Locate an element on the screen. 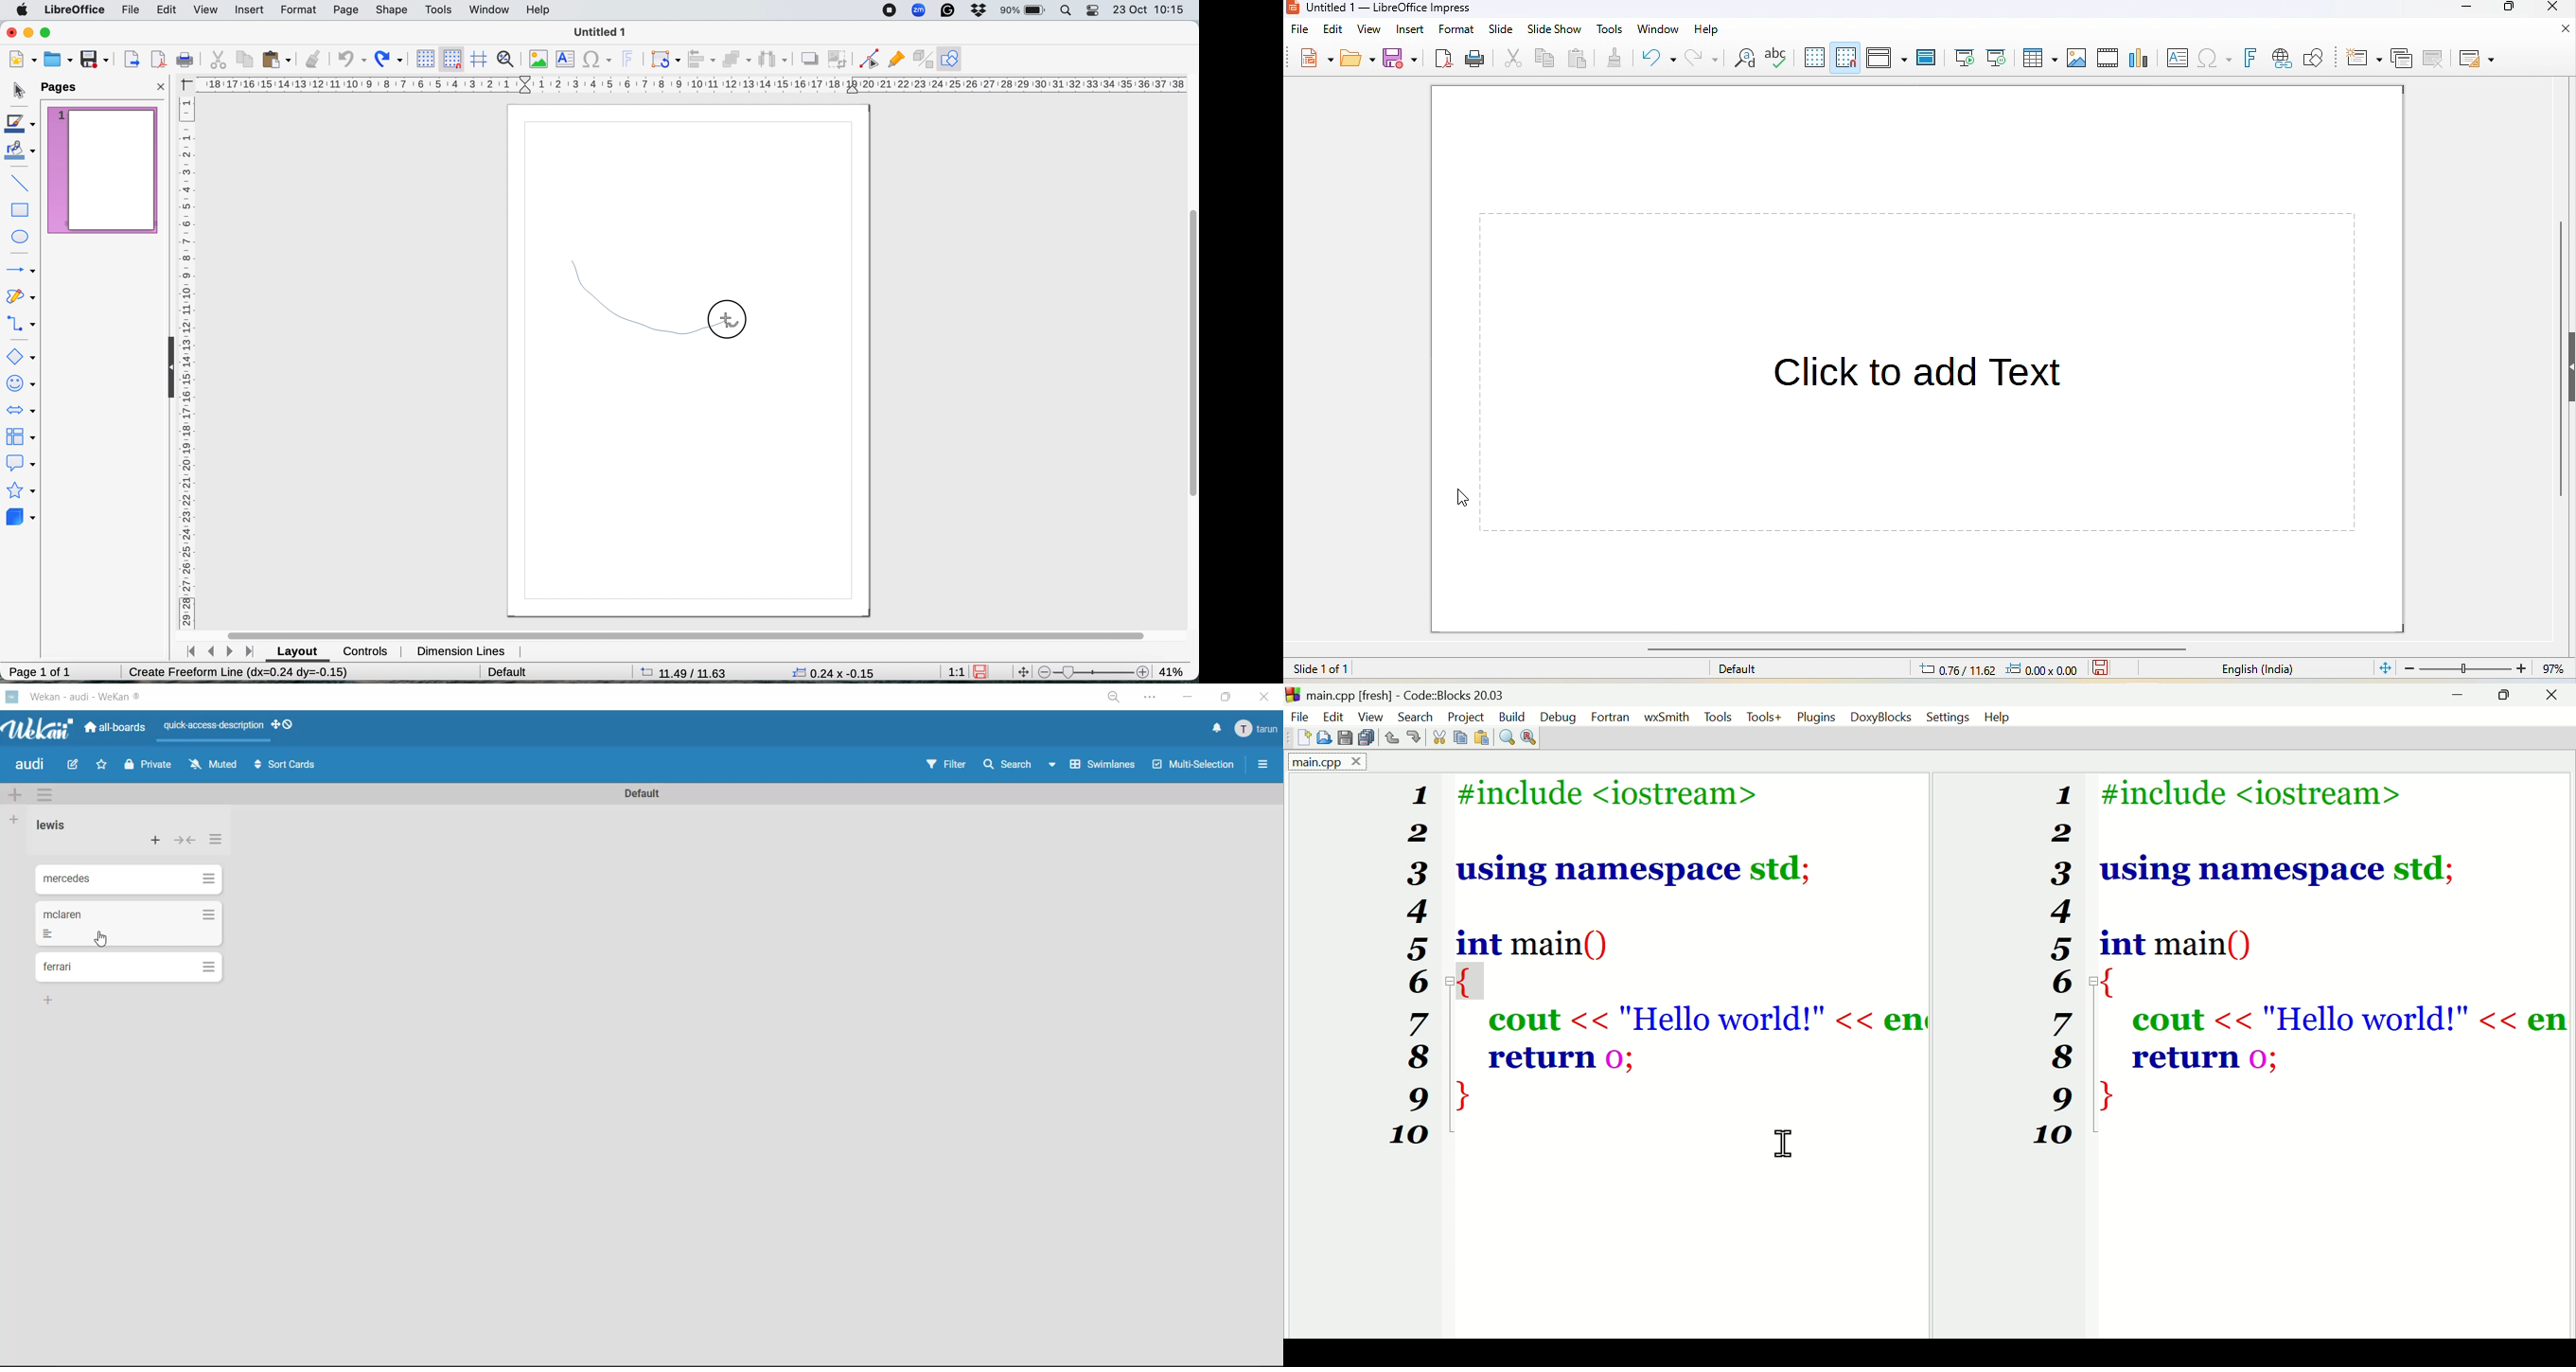  insert is located at coordinates (251, 11).